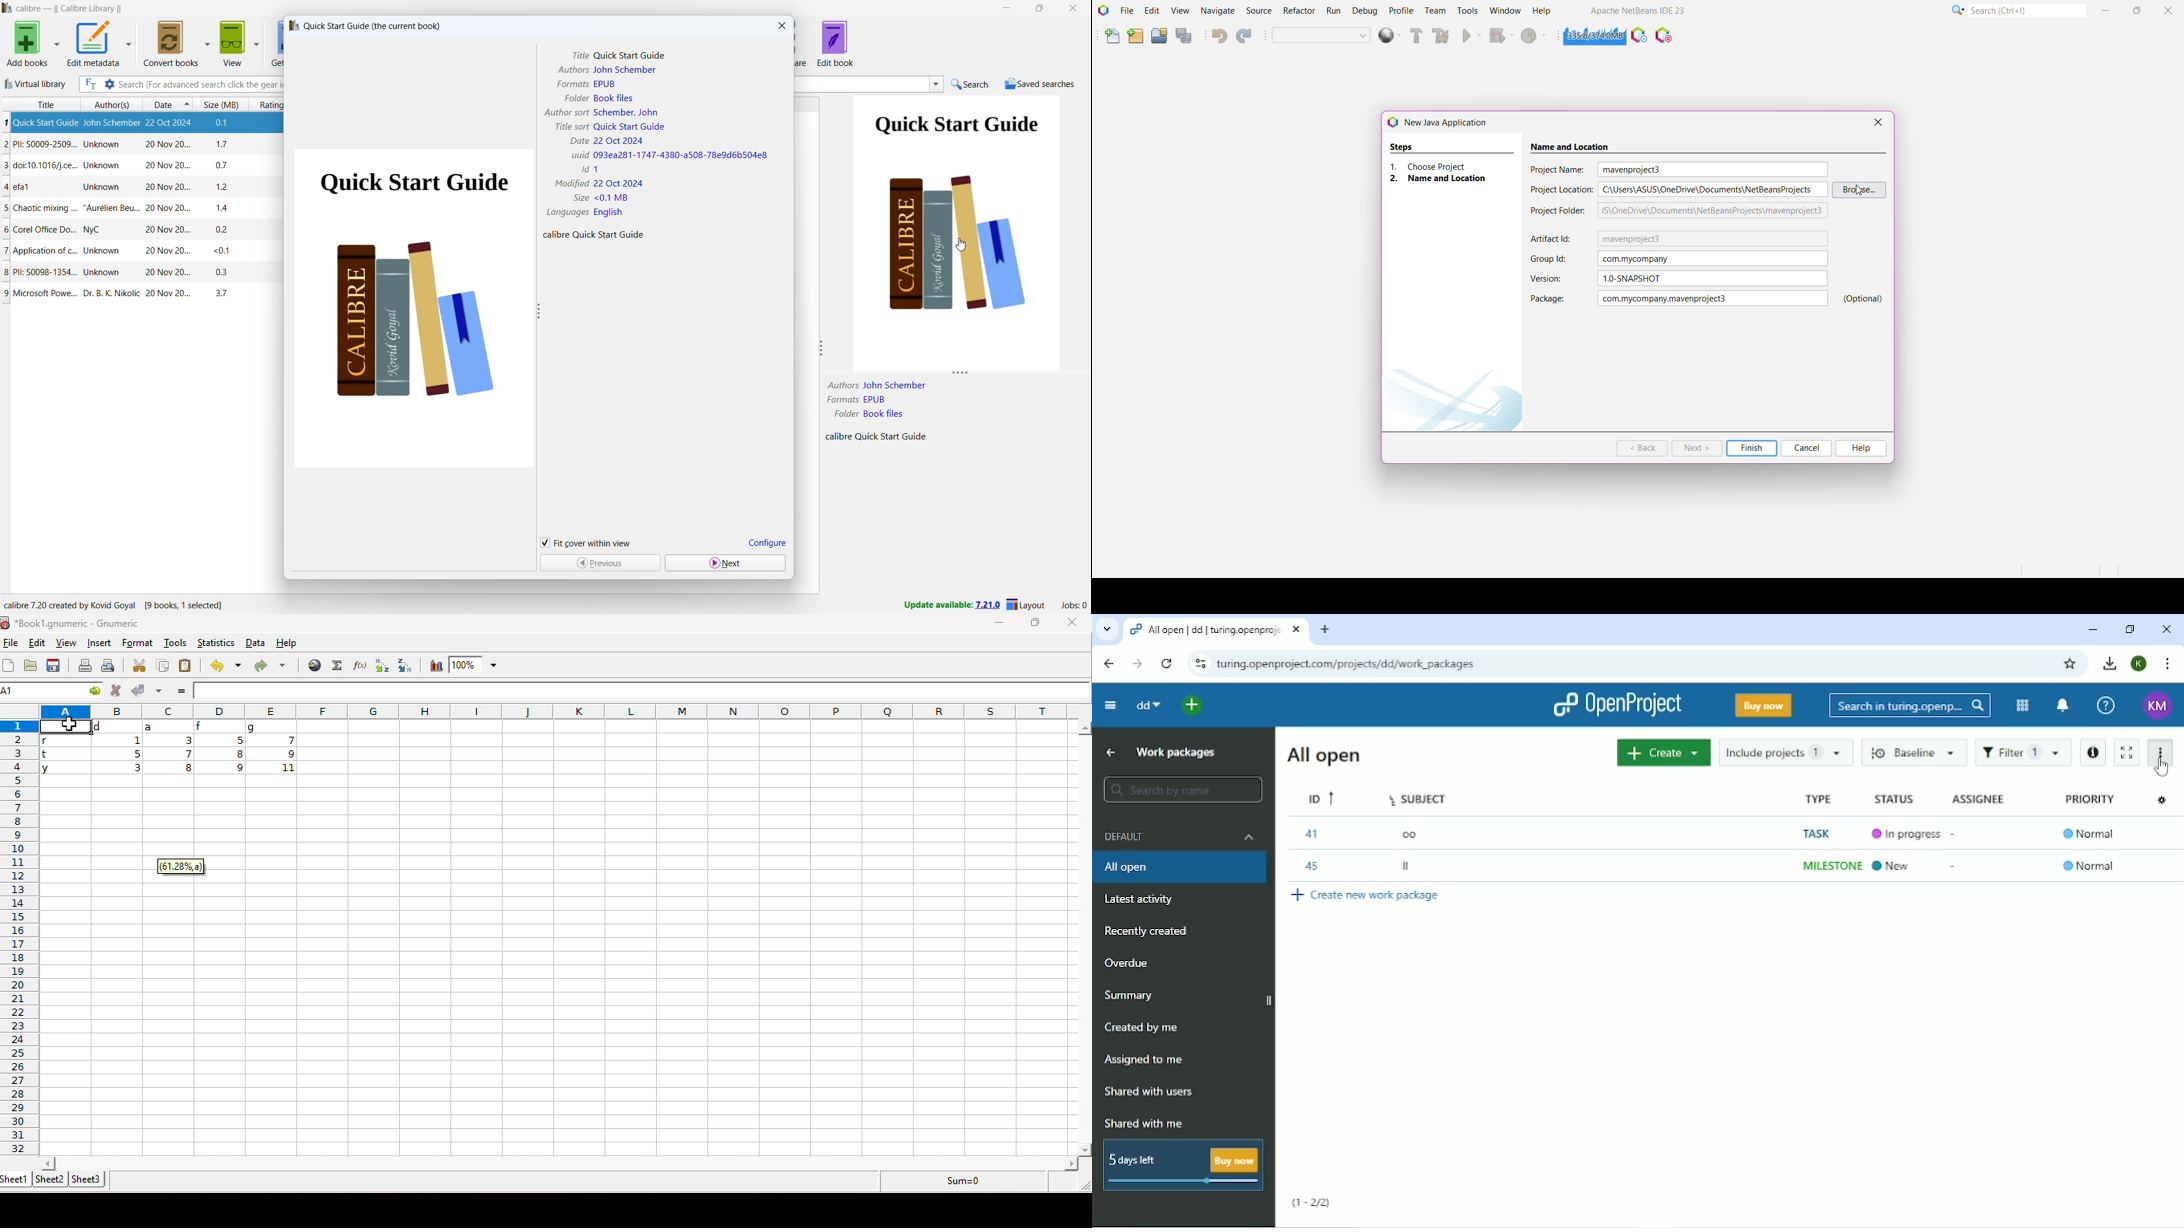 The height and width of the screenshot is (1232, 2184). Describe the element at coordinates (56, 44) in the screenshot. I see `add books options` at that location.